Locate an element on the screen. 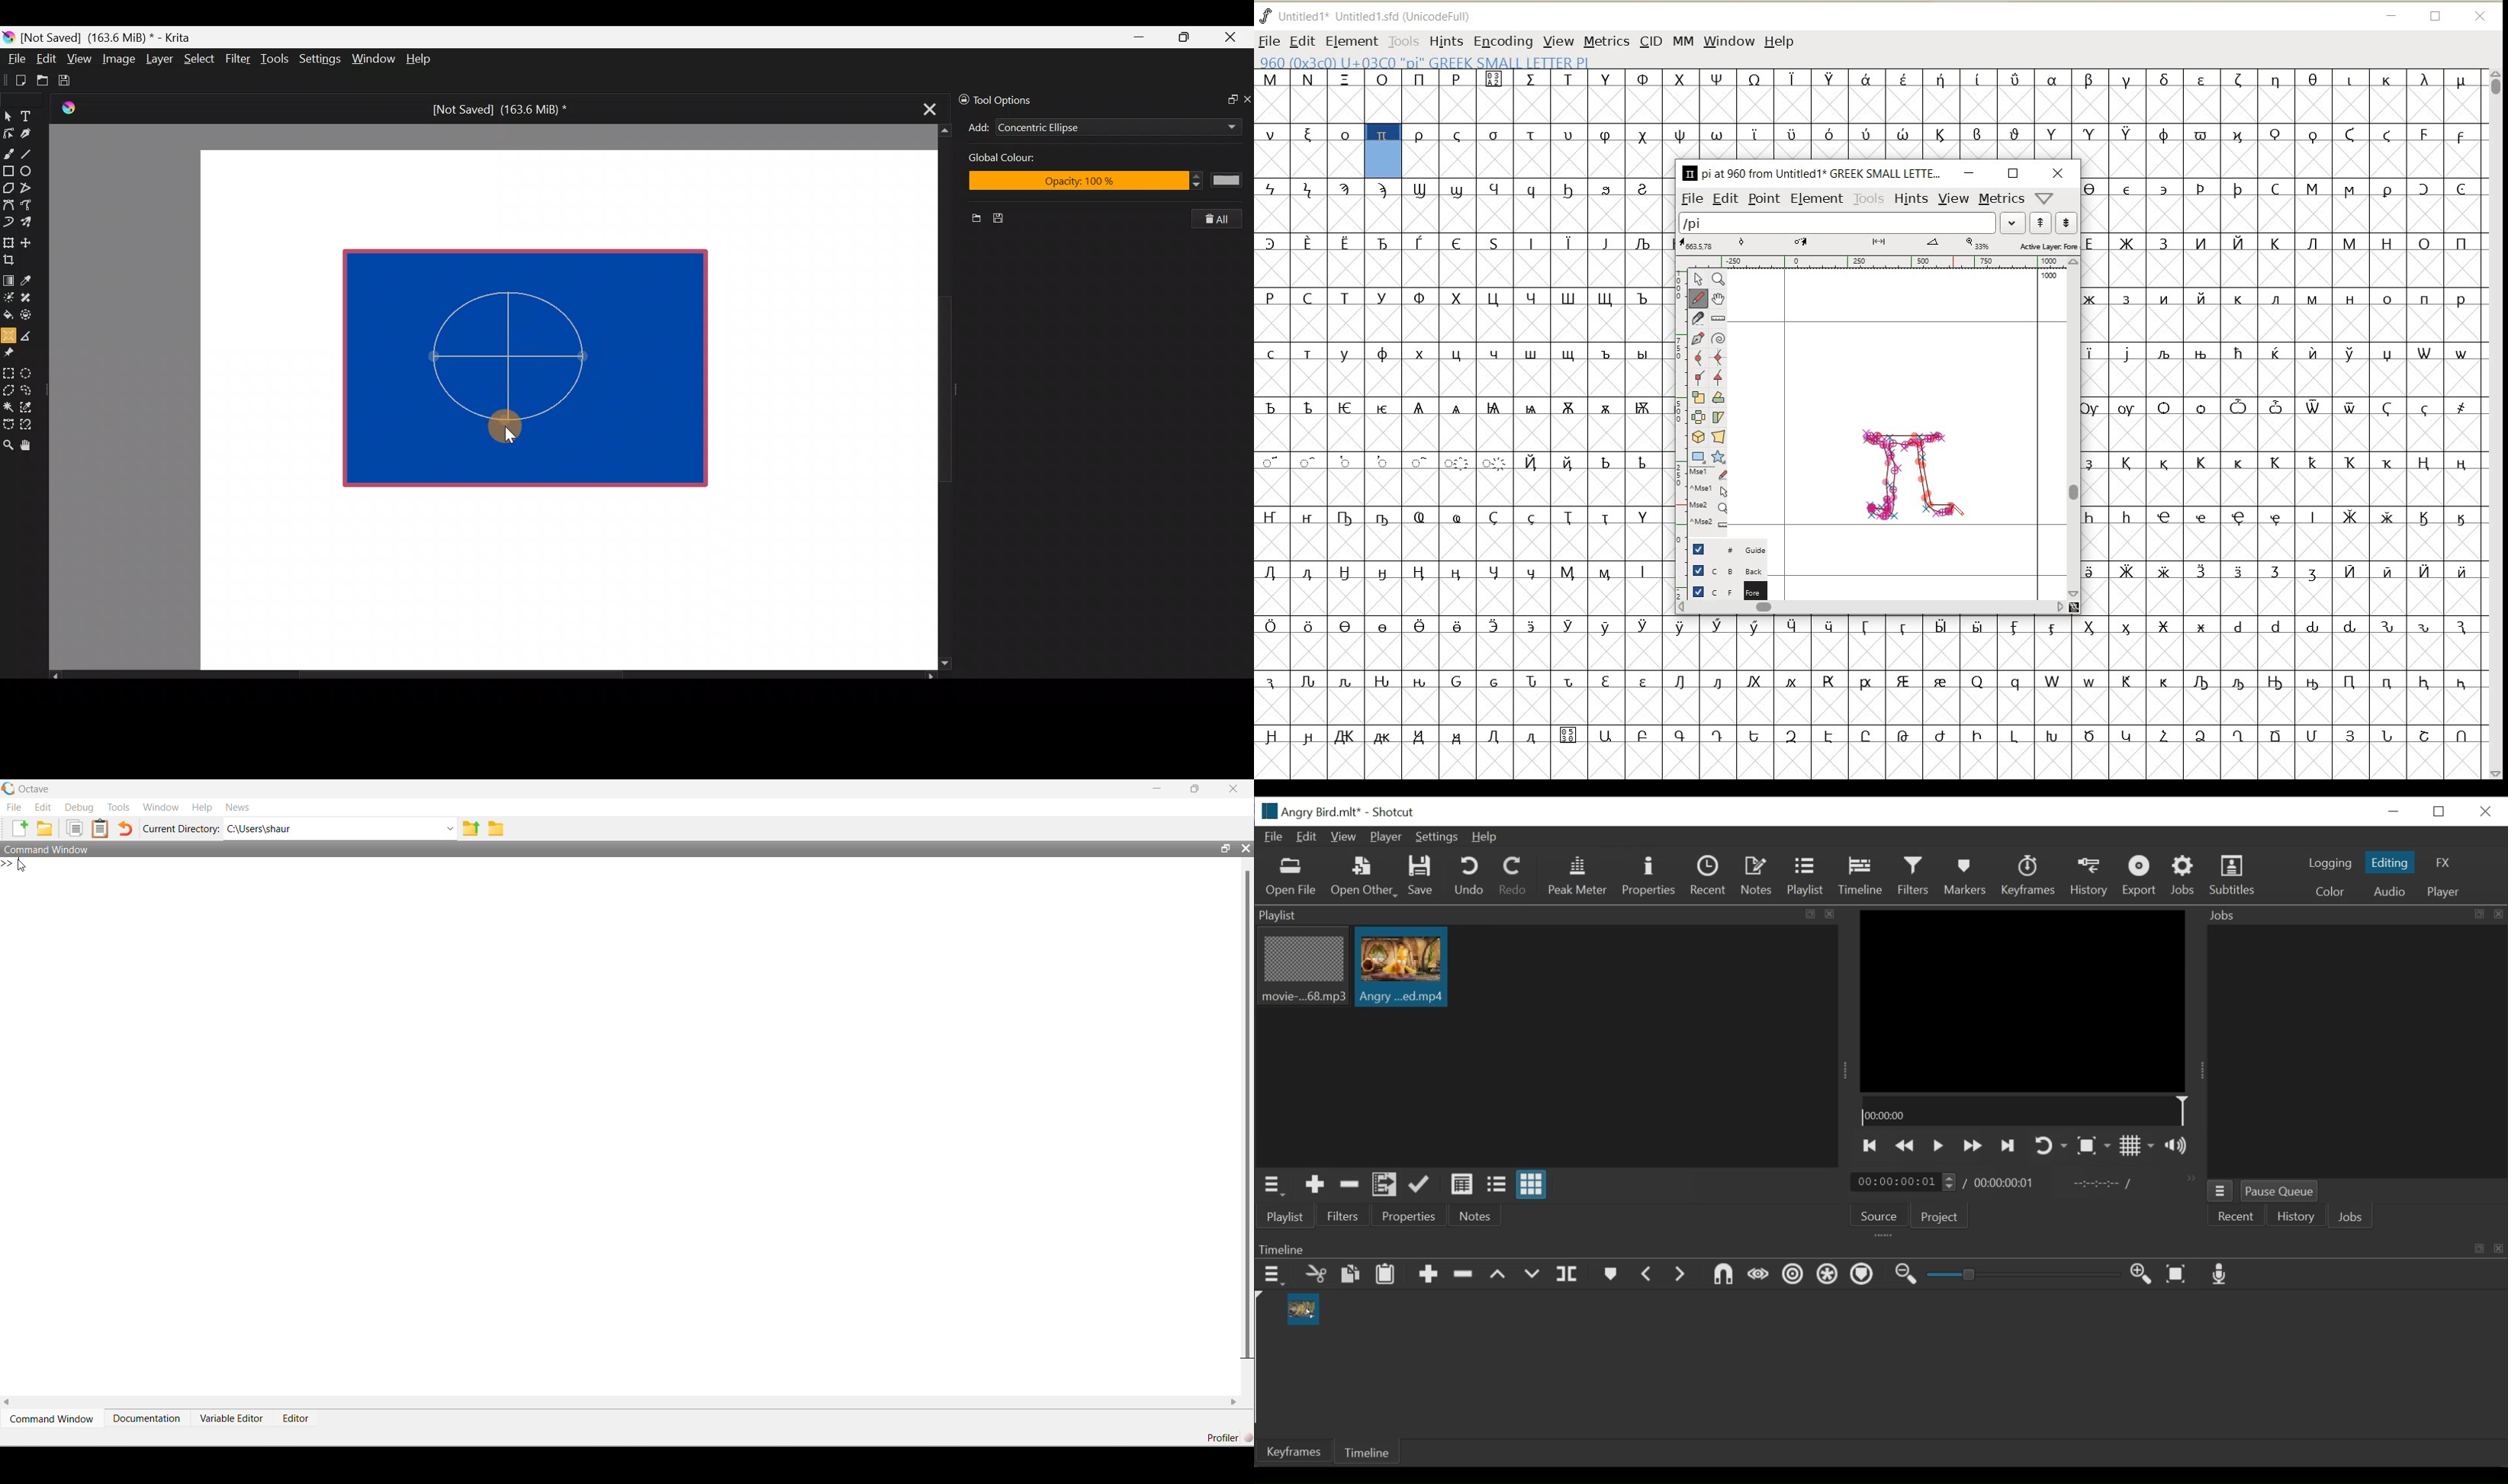  Polygonal section tool is located at coordinates (8, 387).